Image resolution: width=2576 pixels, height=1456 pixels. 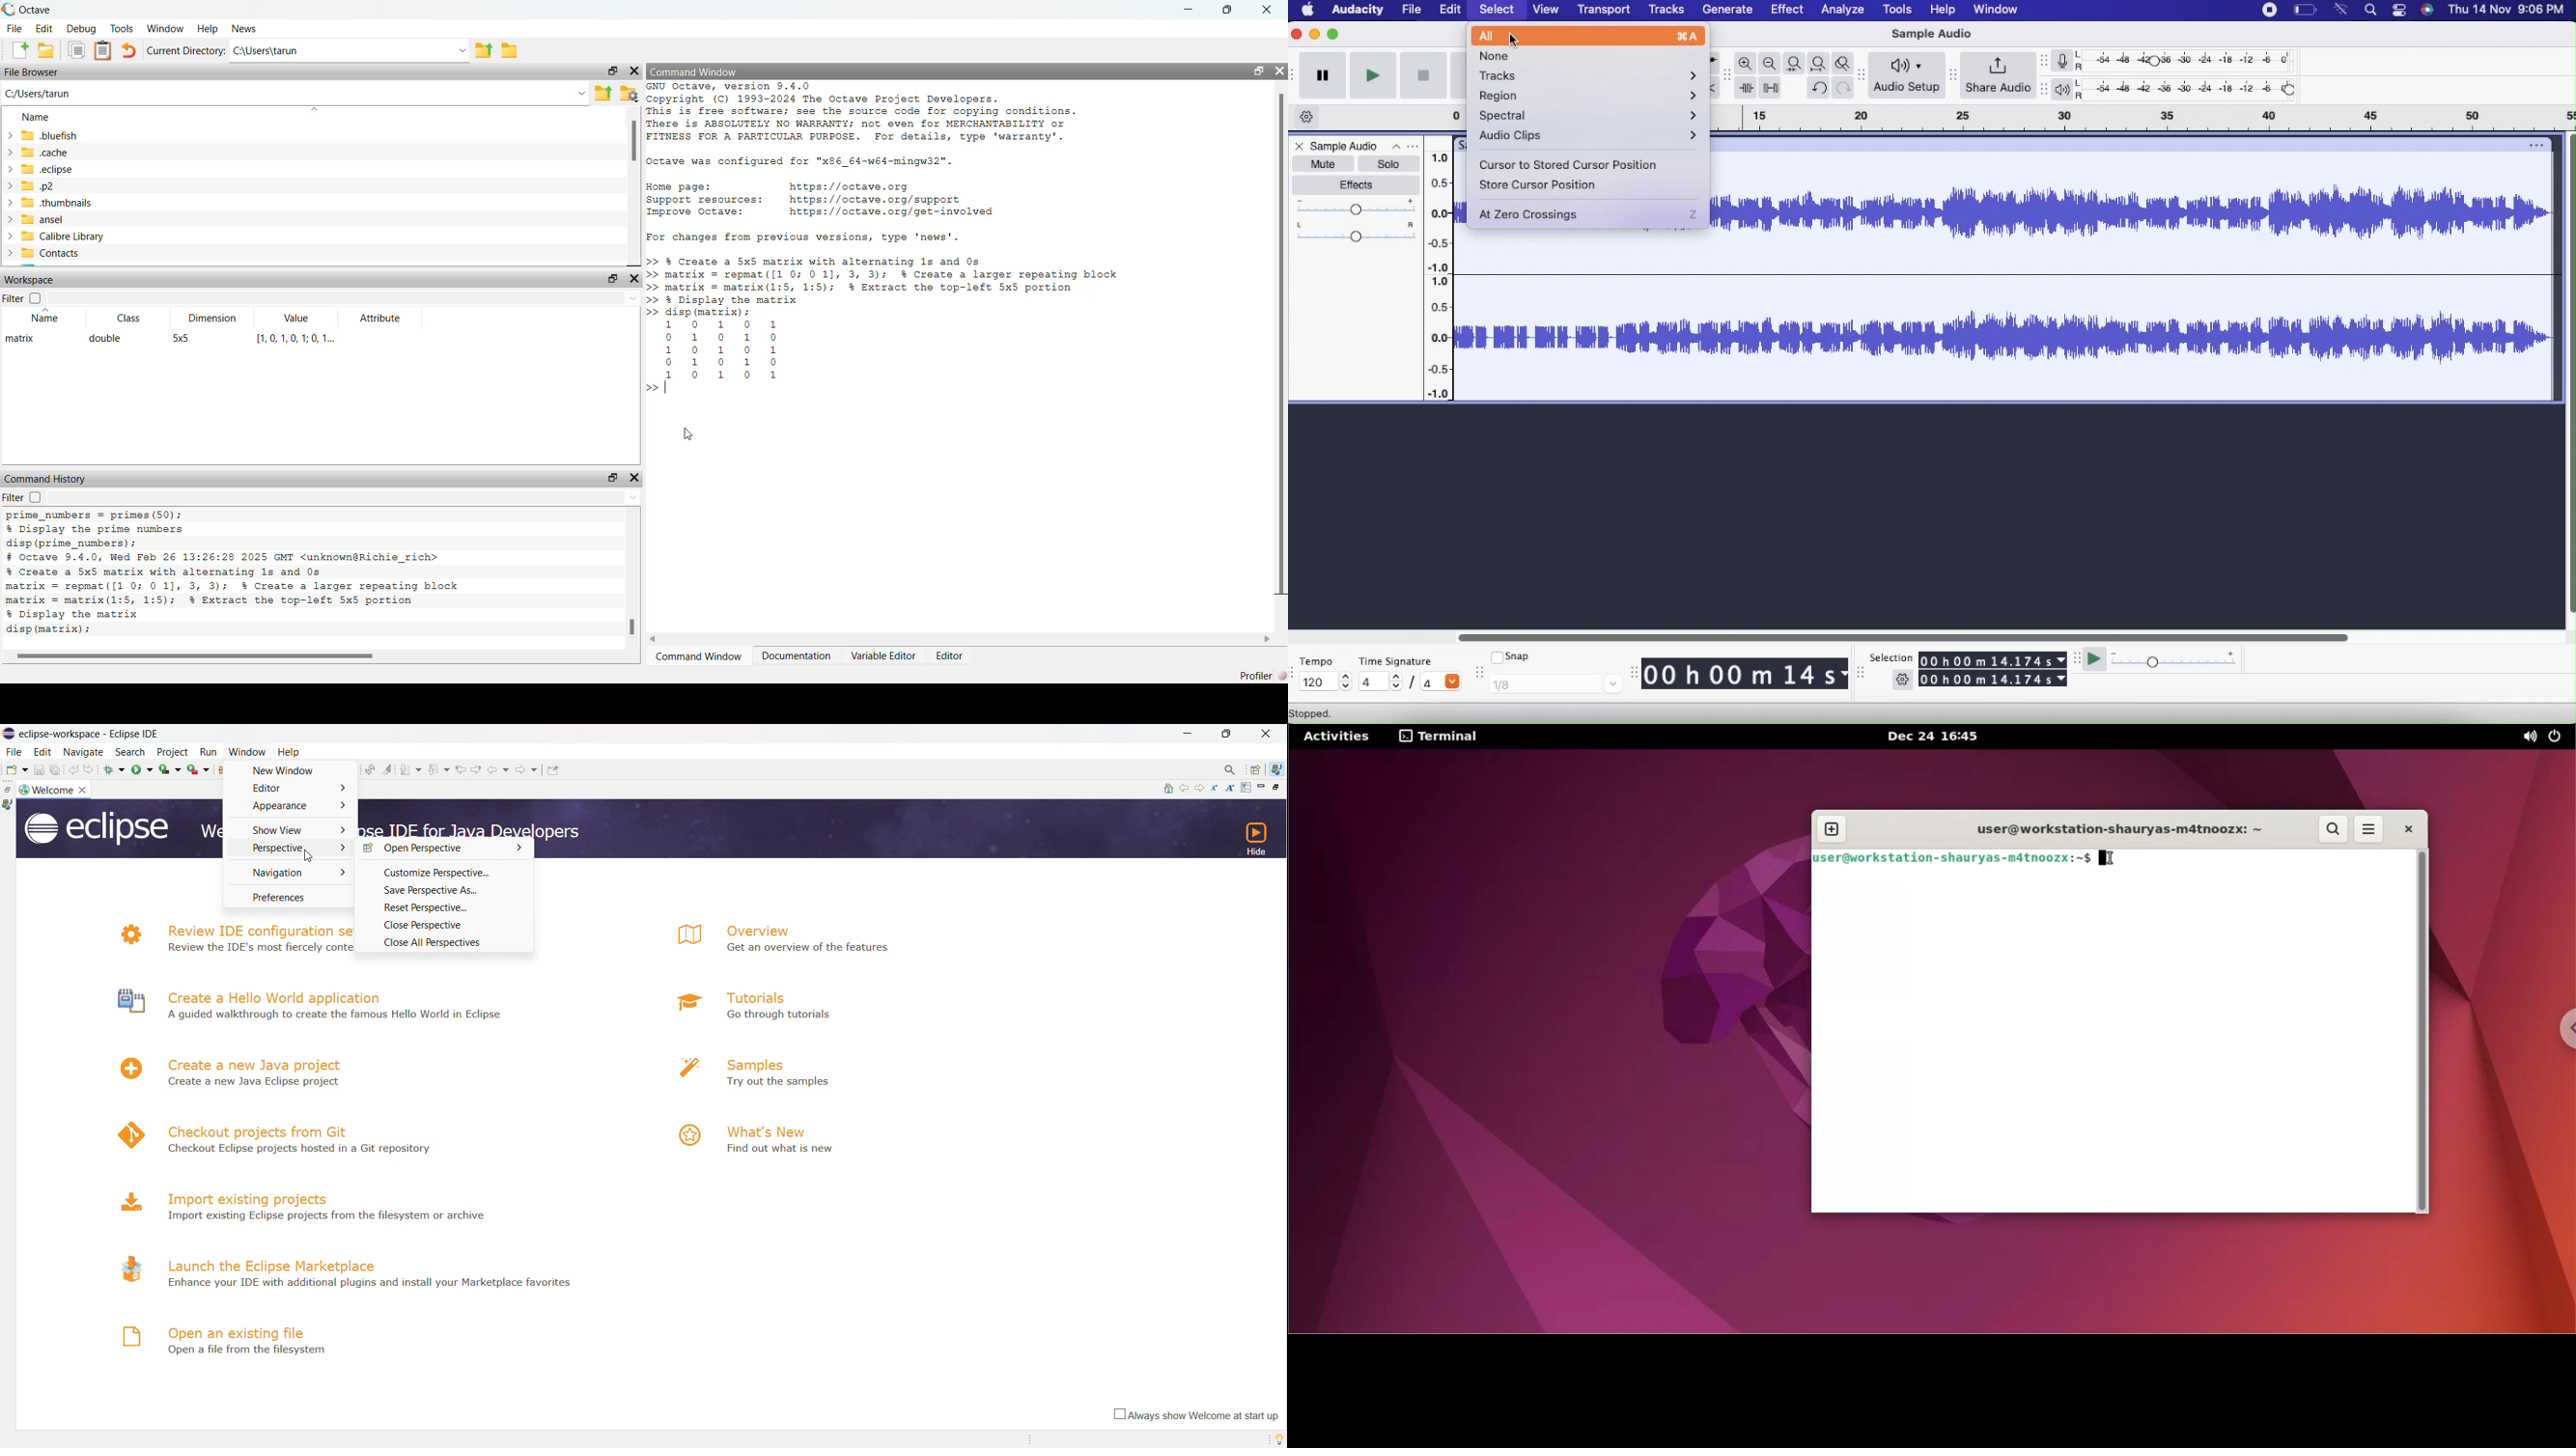 I want to click on Playback Speed, so click(x=2180, y=660).